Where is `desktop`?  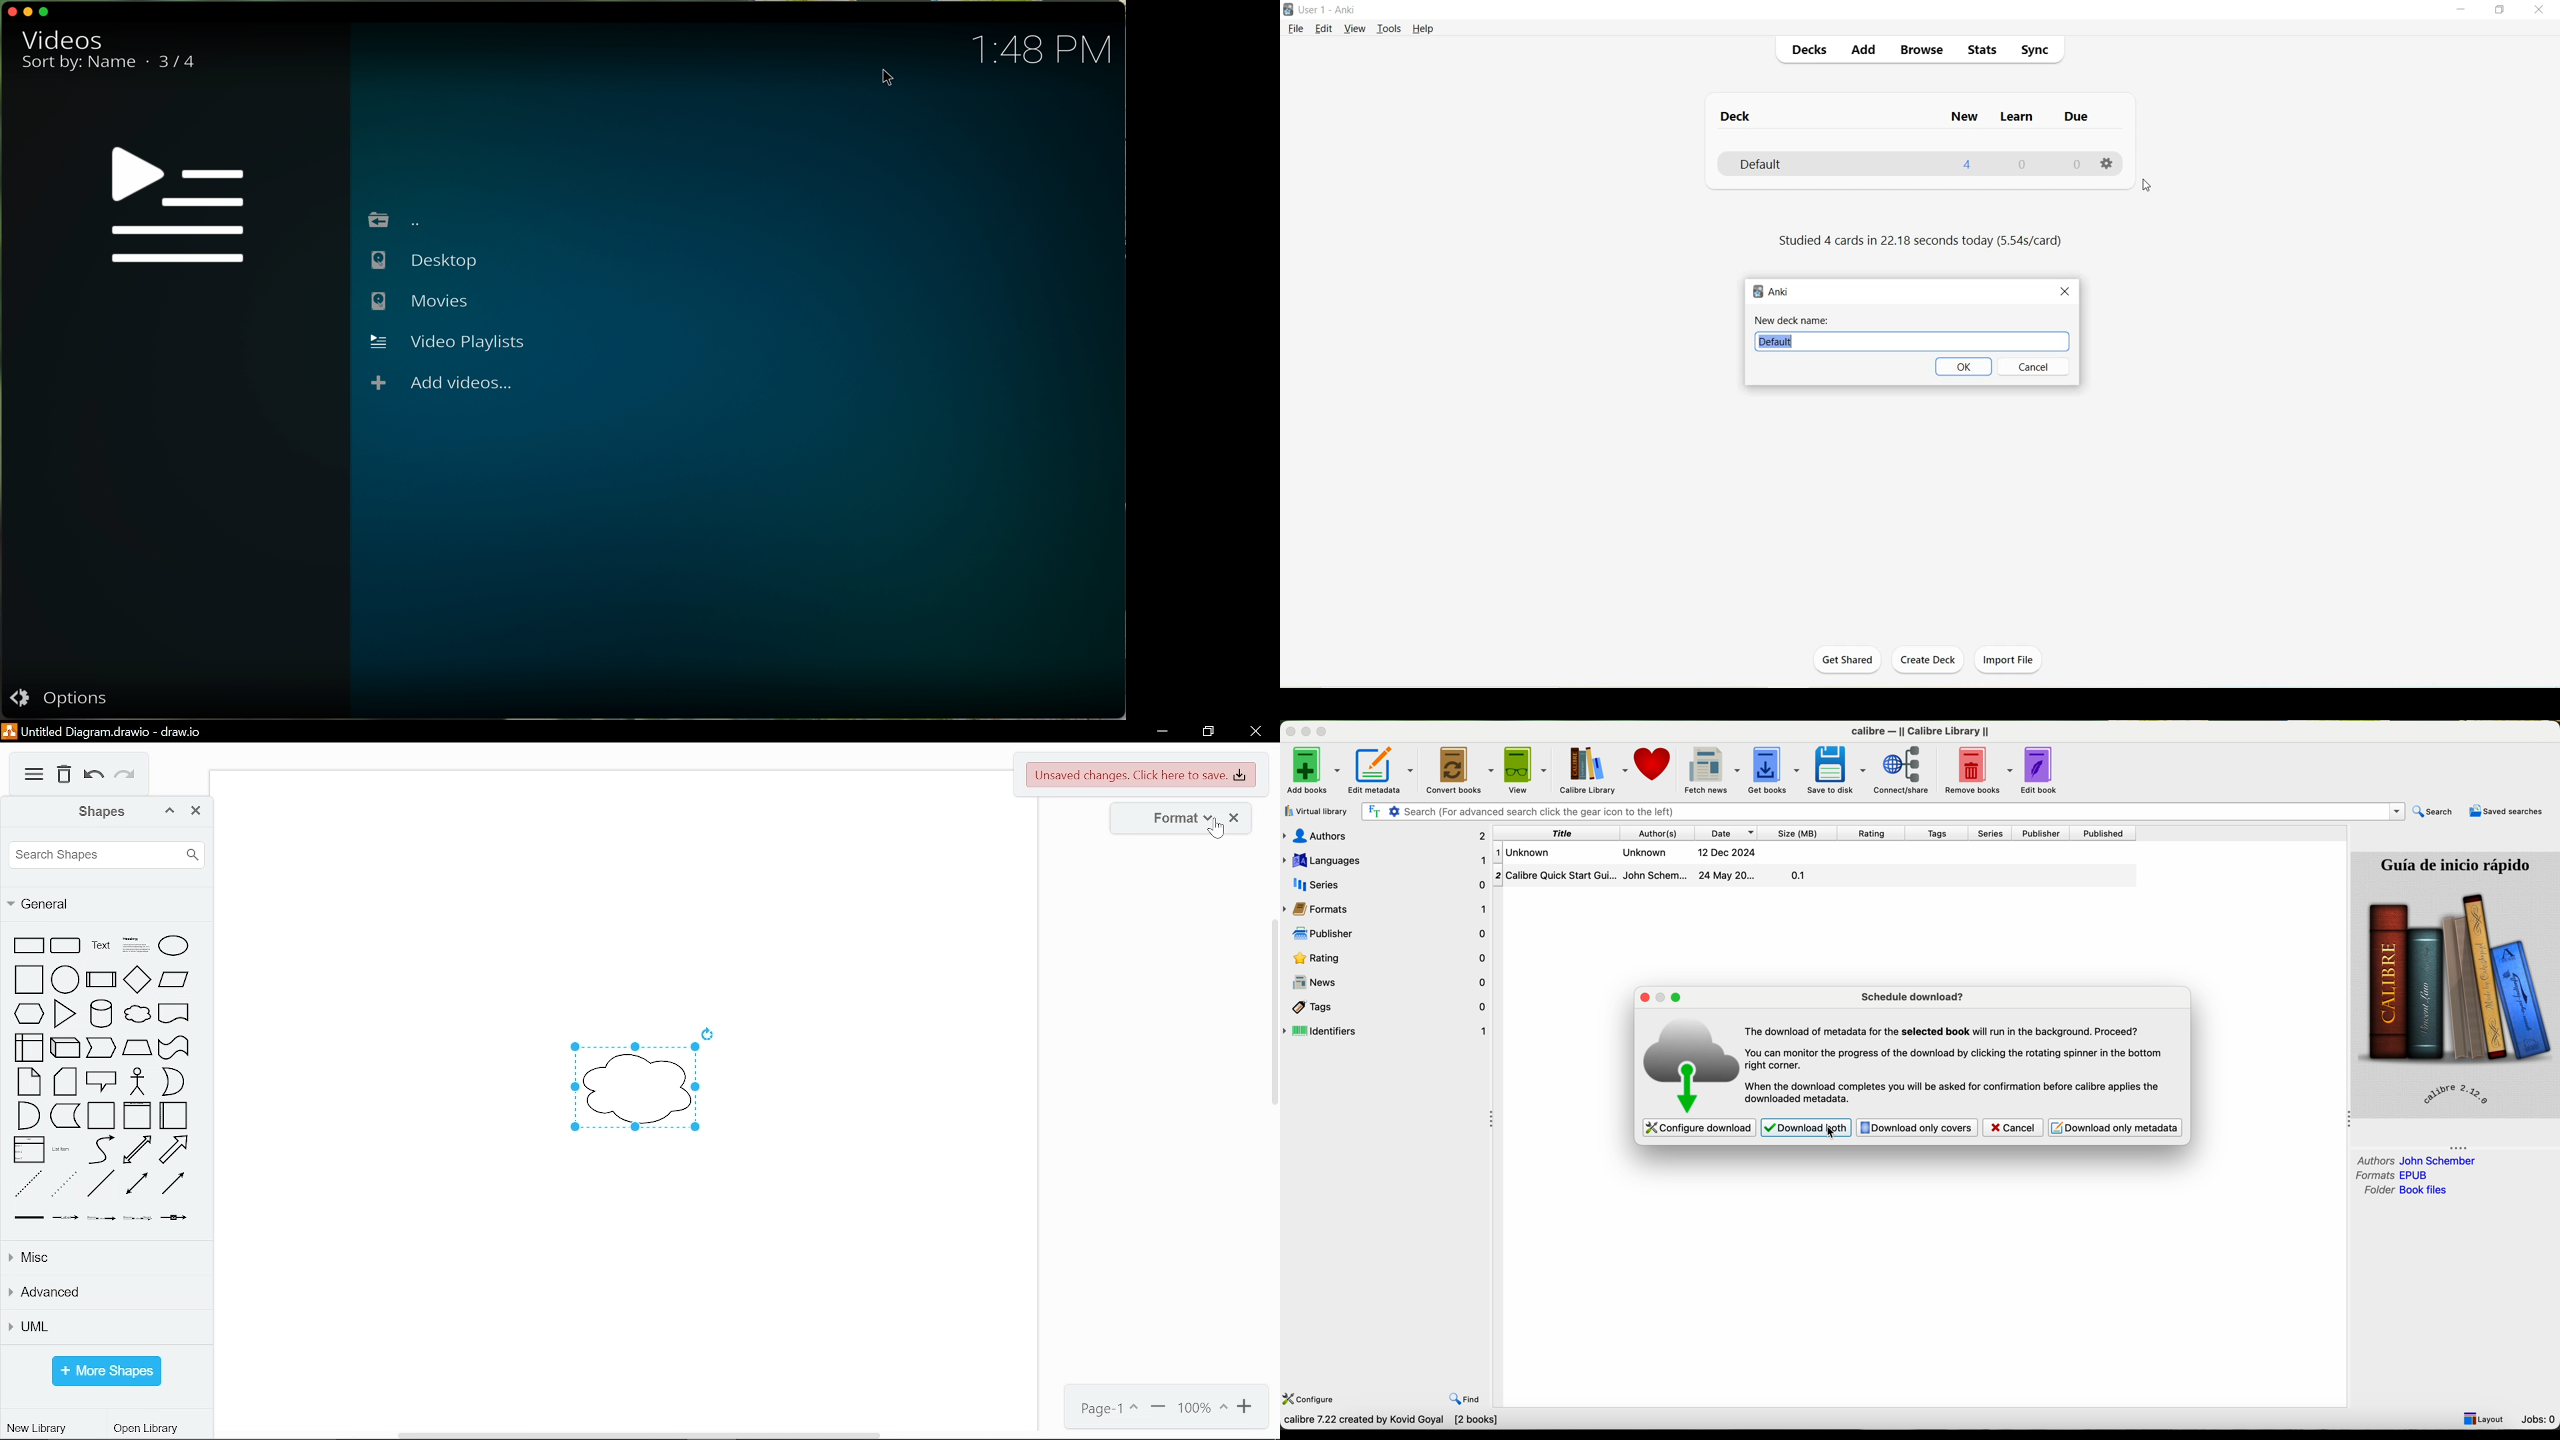
desktop is located at coordinates (427, 261).